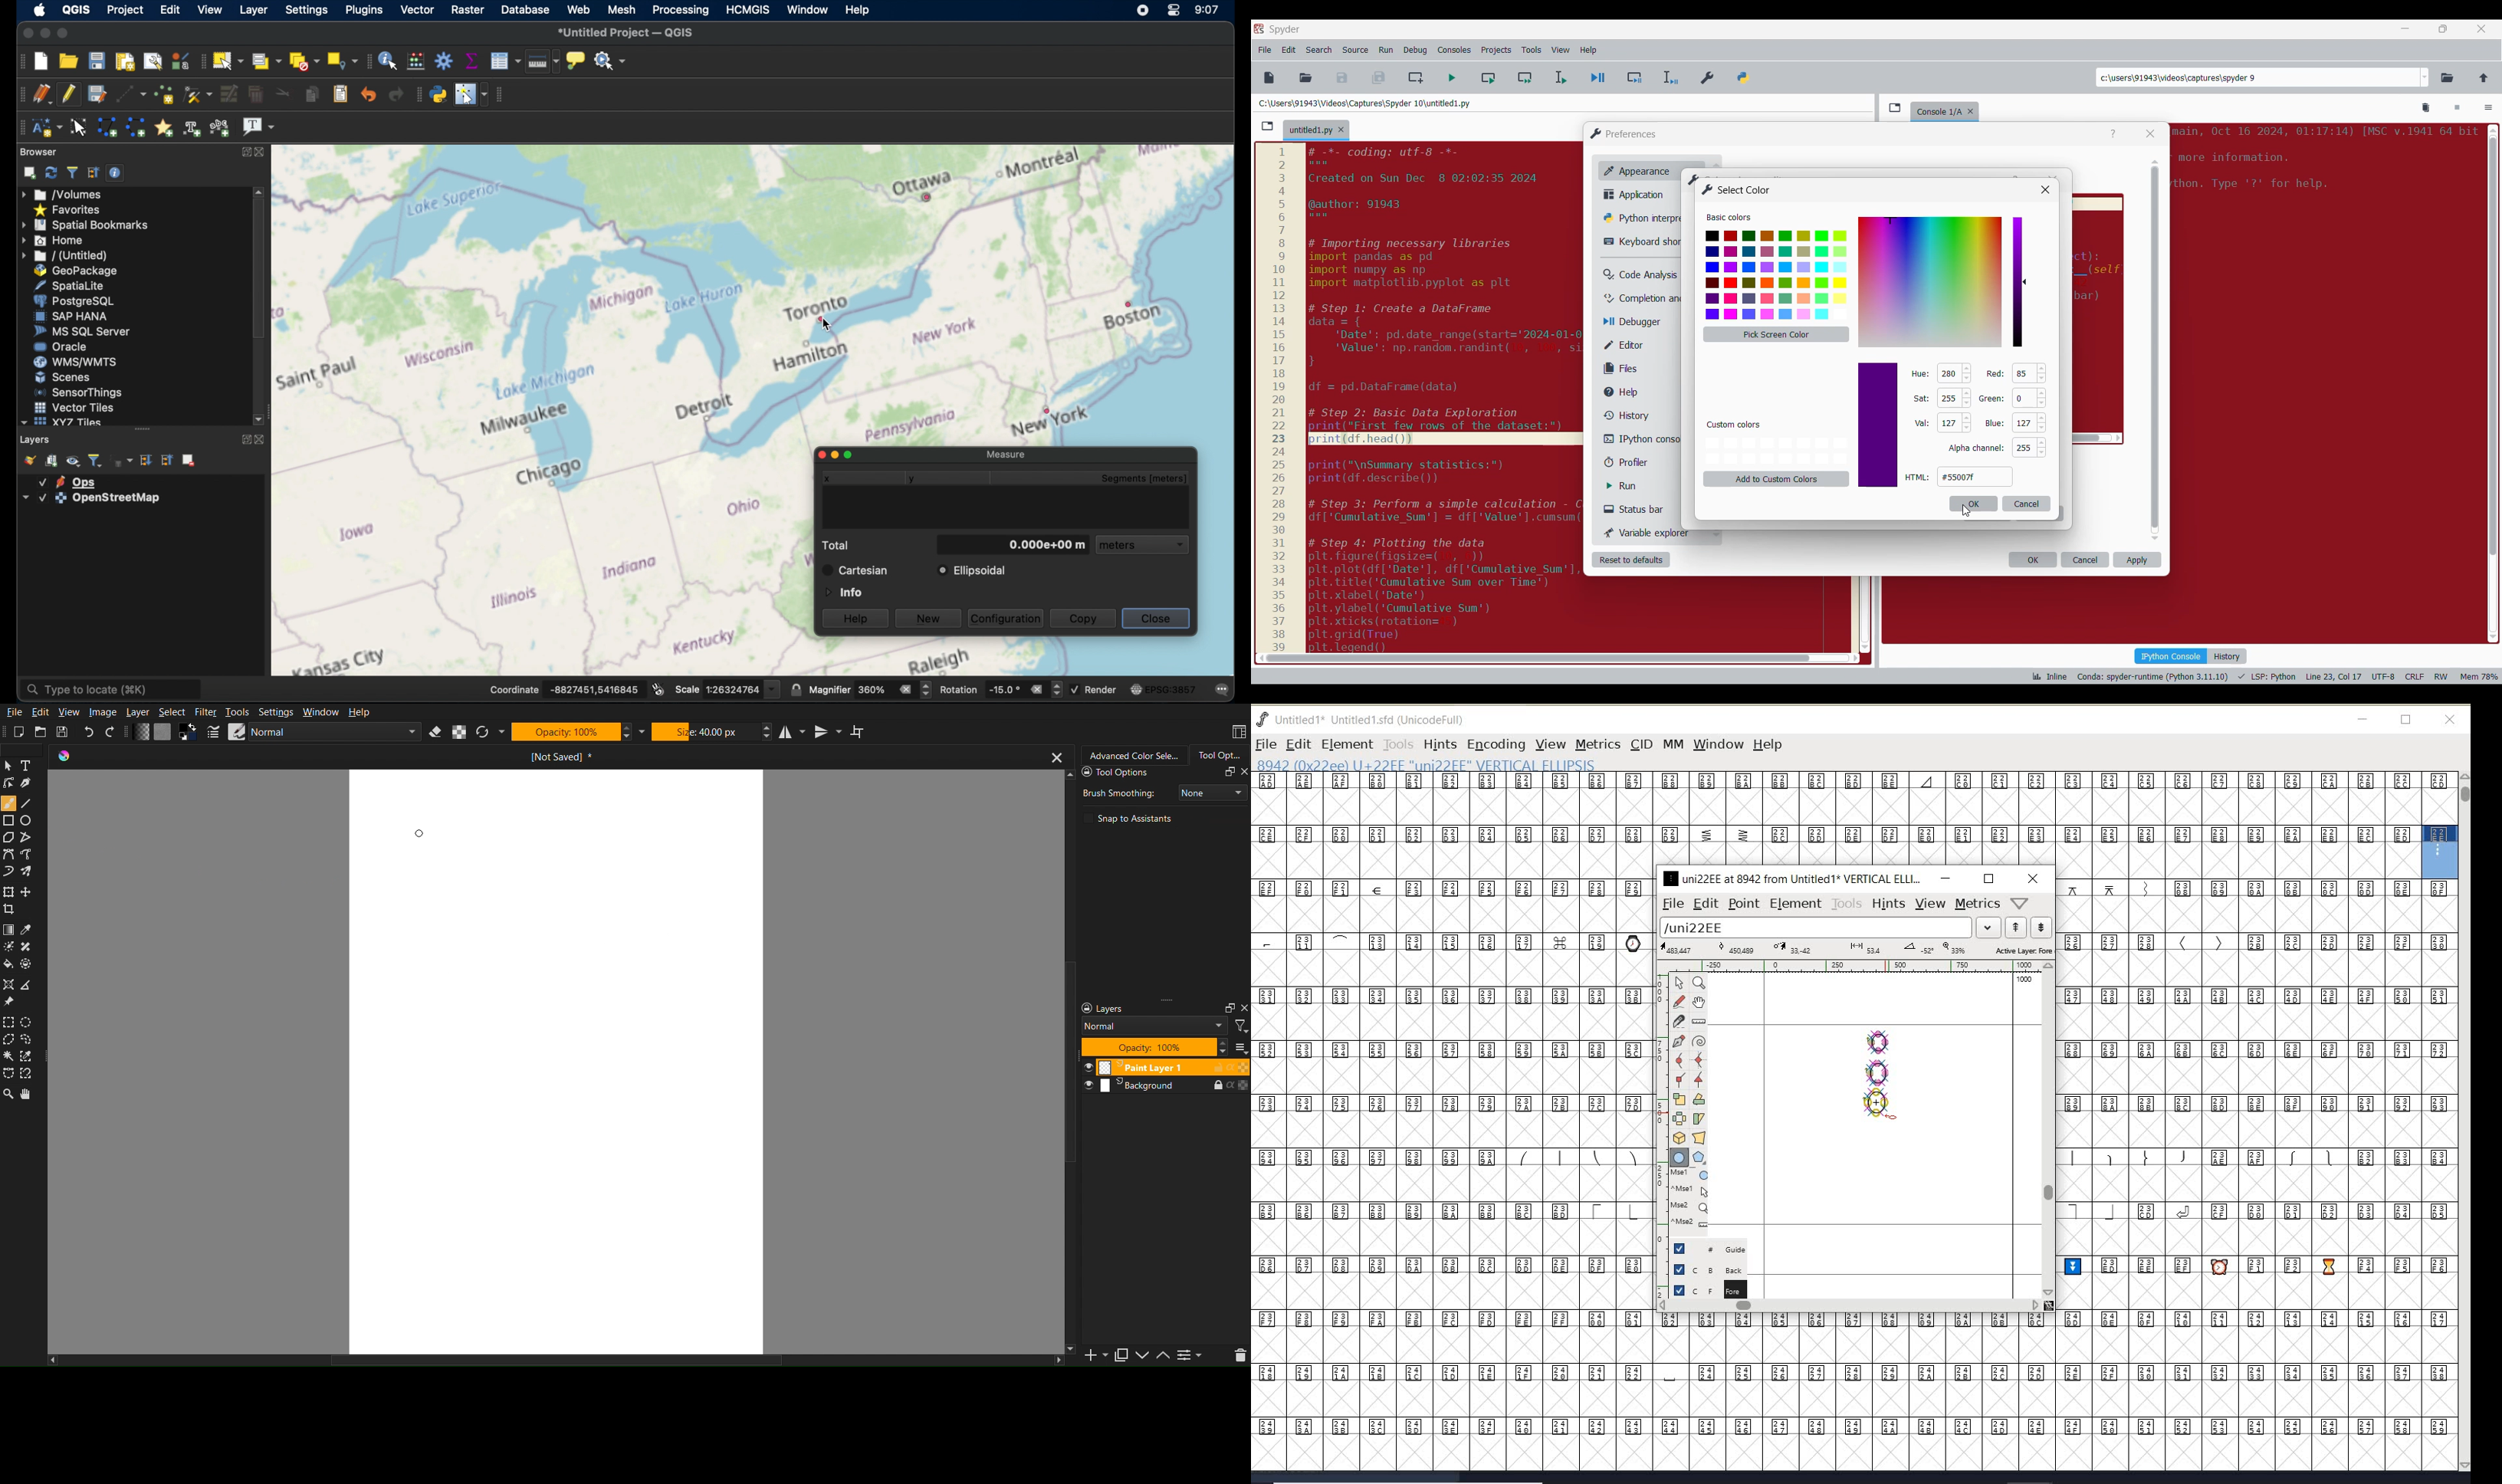  What do you see at coordinates (31, 838) in the screenshot?
I see `Straight Line` at bounding box center [31, 838].